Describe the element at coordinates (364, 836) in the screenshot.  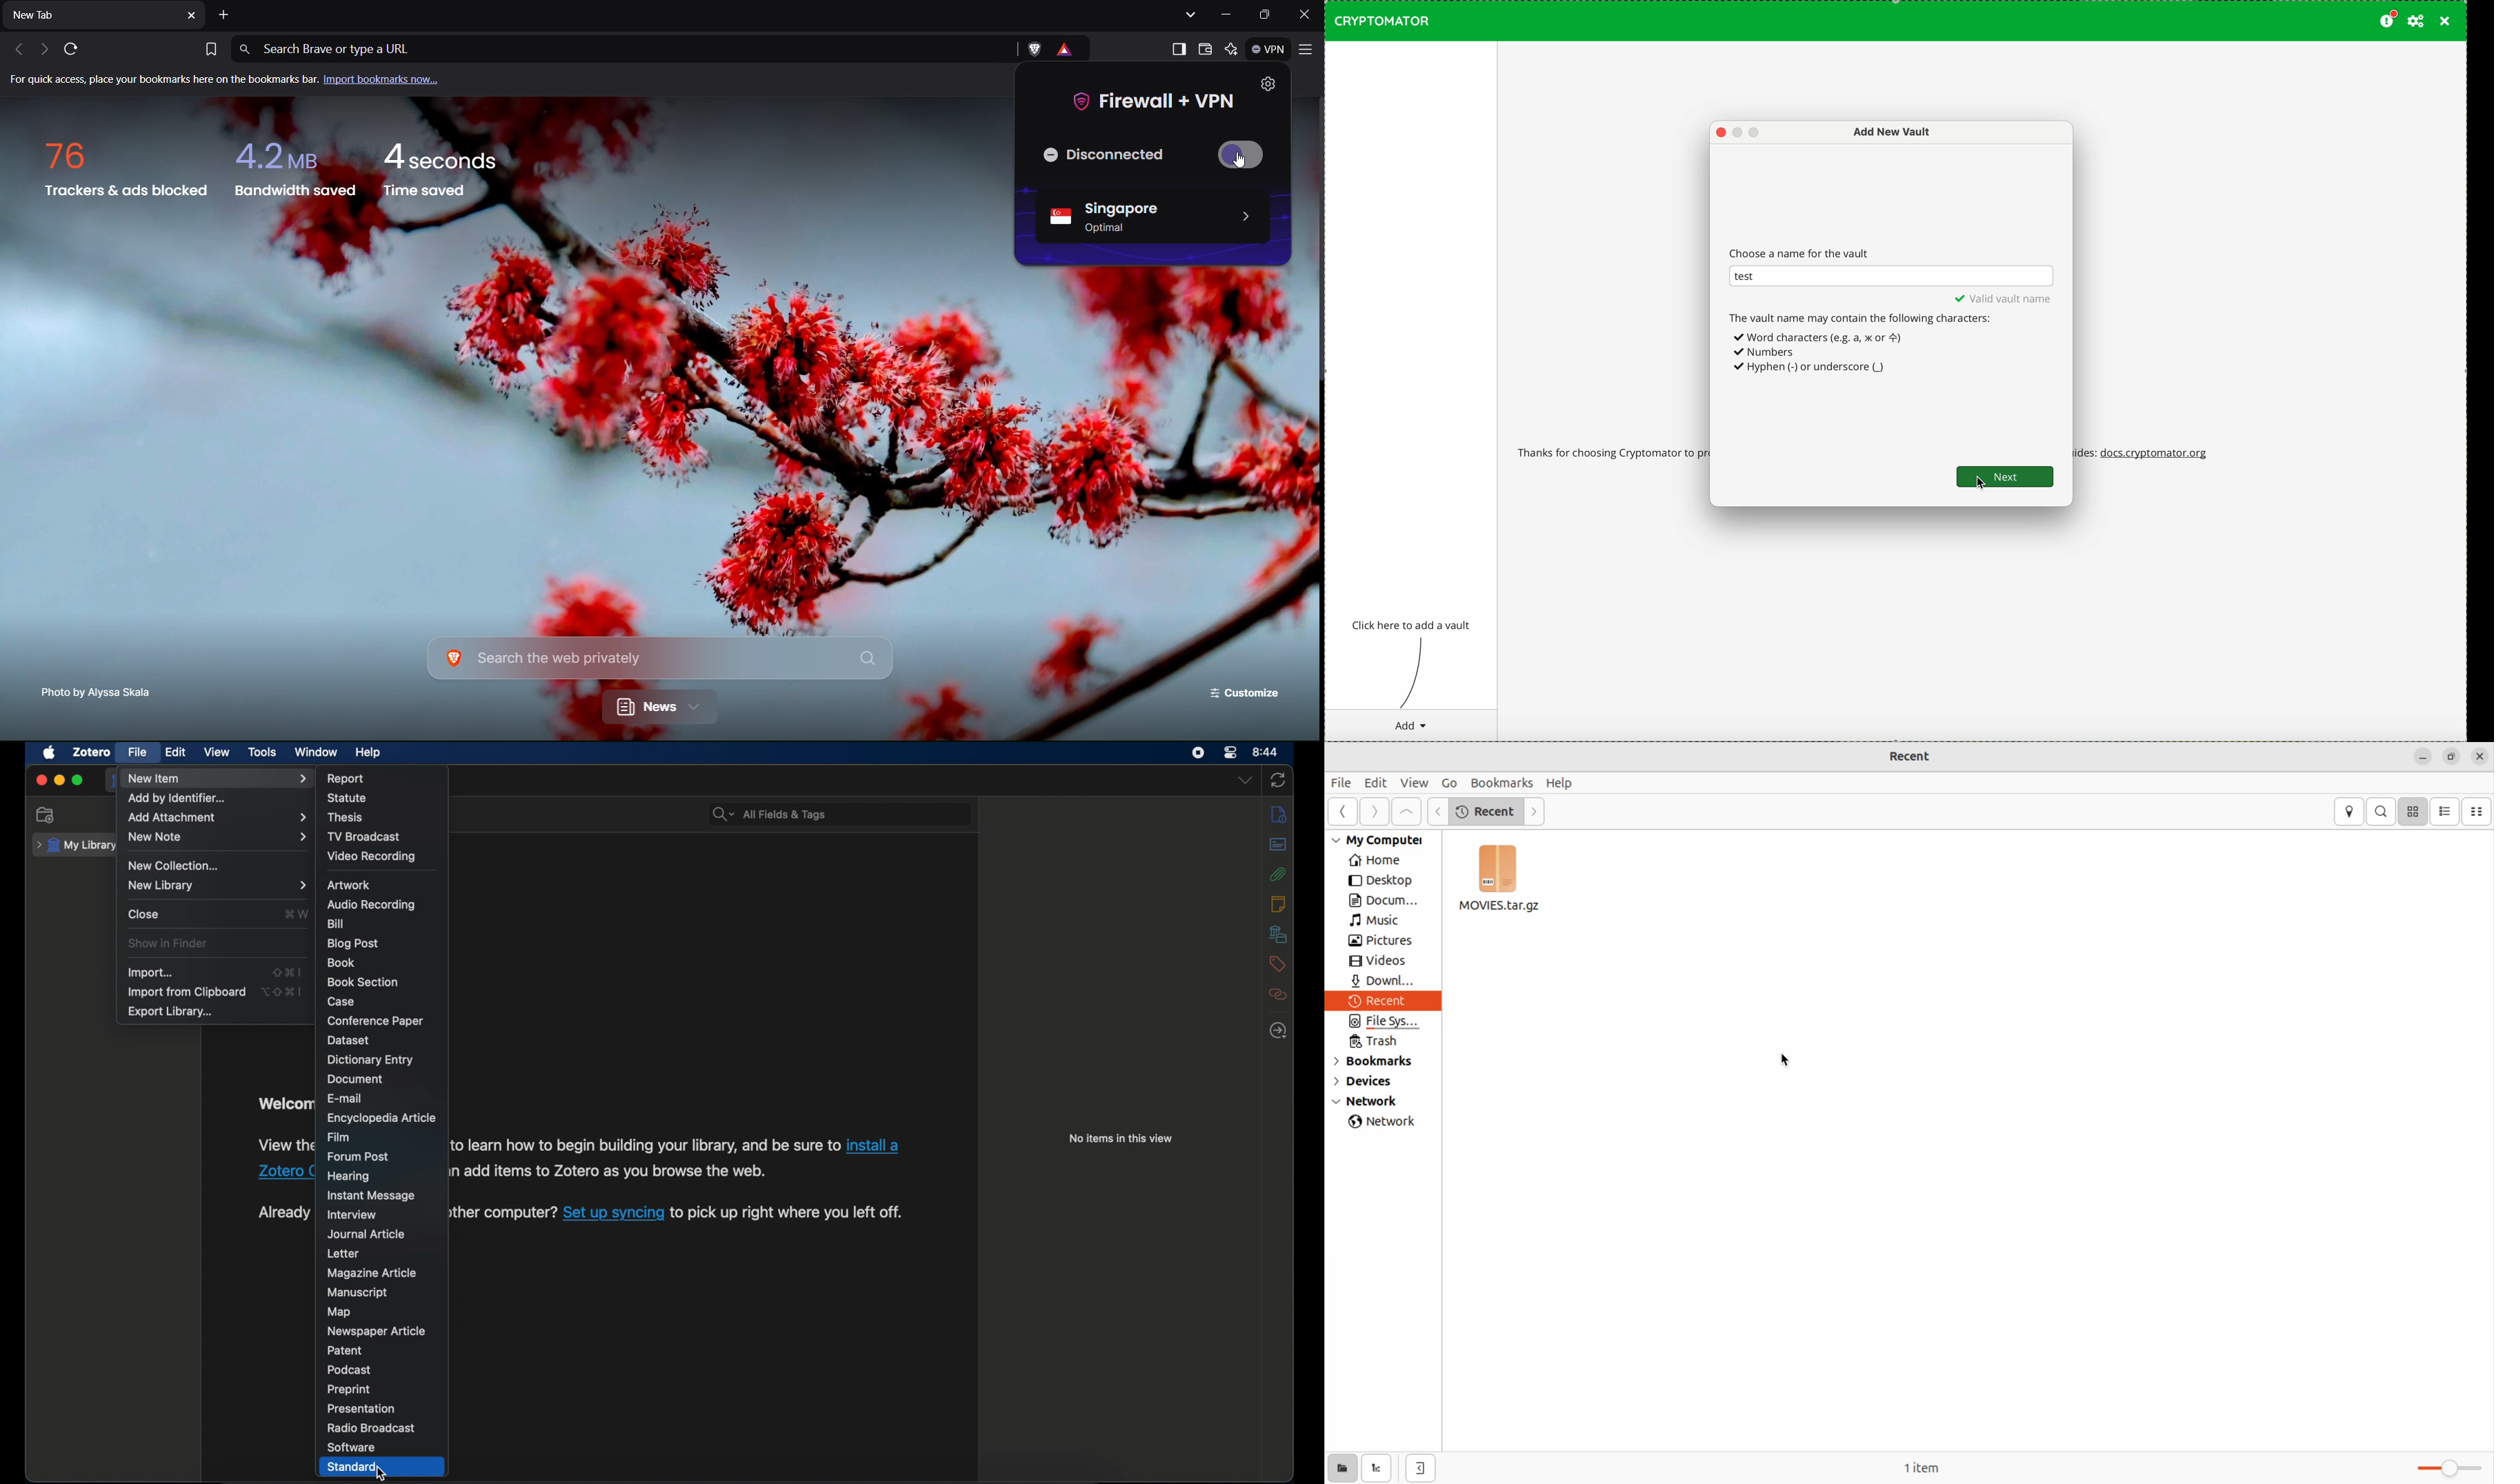
I see `tv broadcast` at that location.